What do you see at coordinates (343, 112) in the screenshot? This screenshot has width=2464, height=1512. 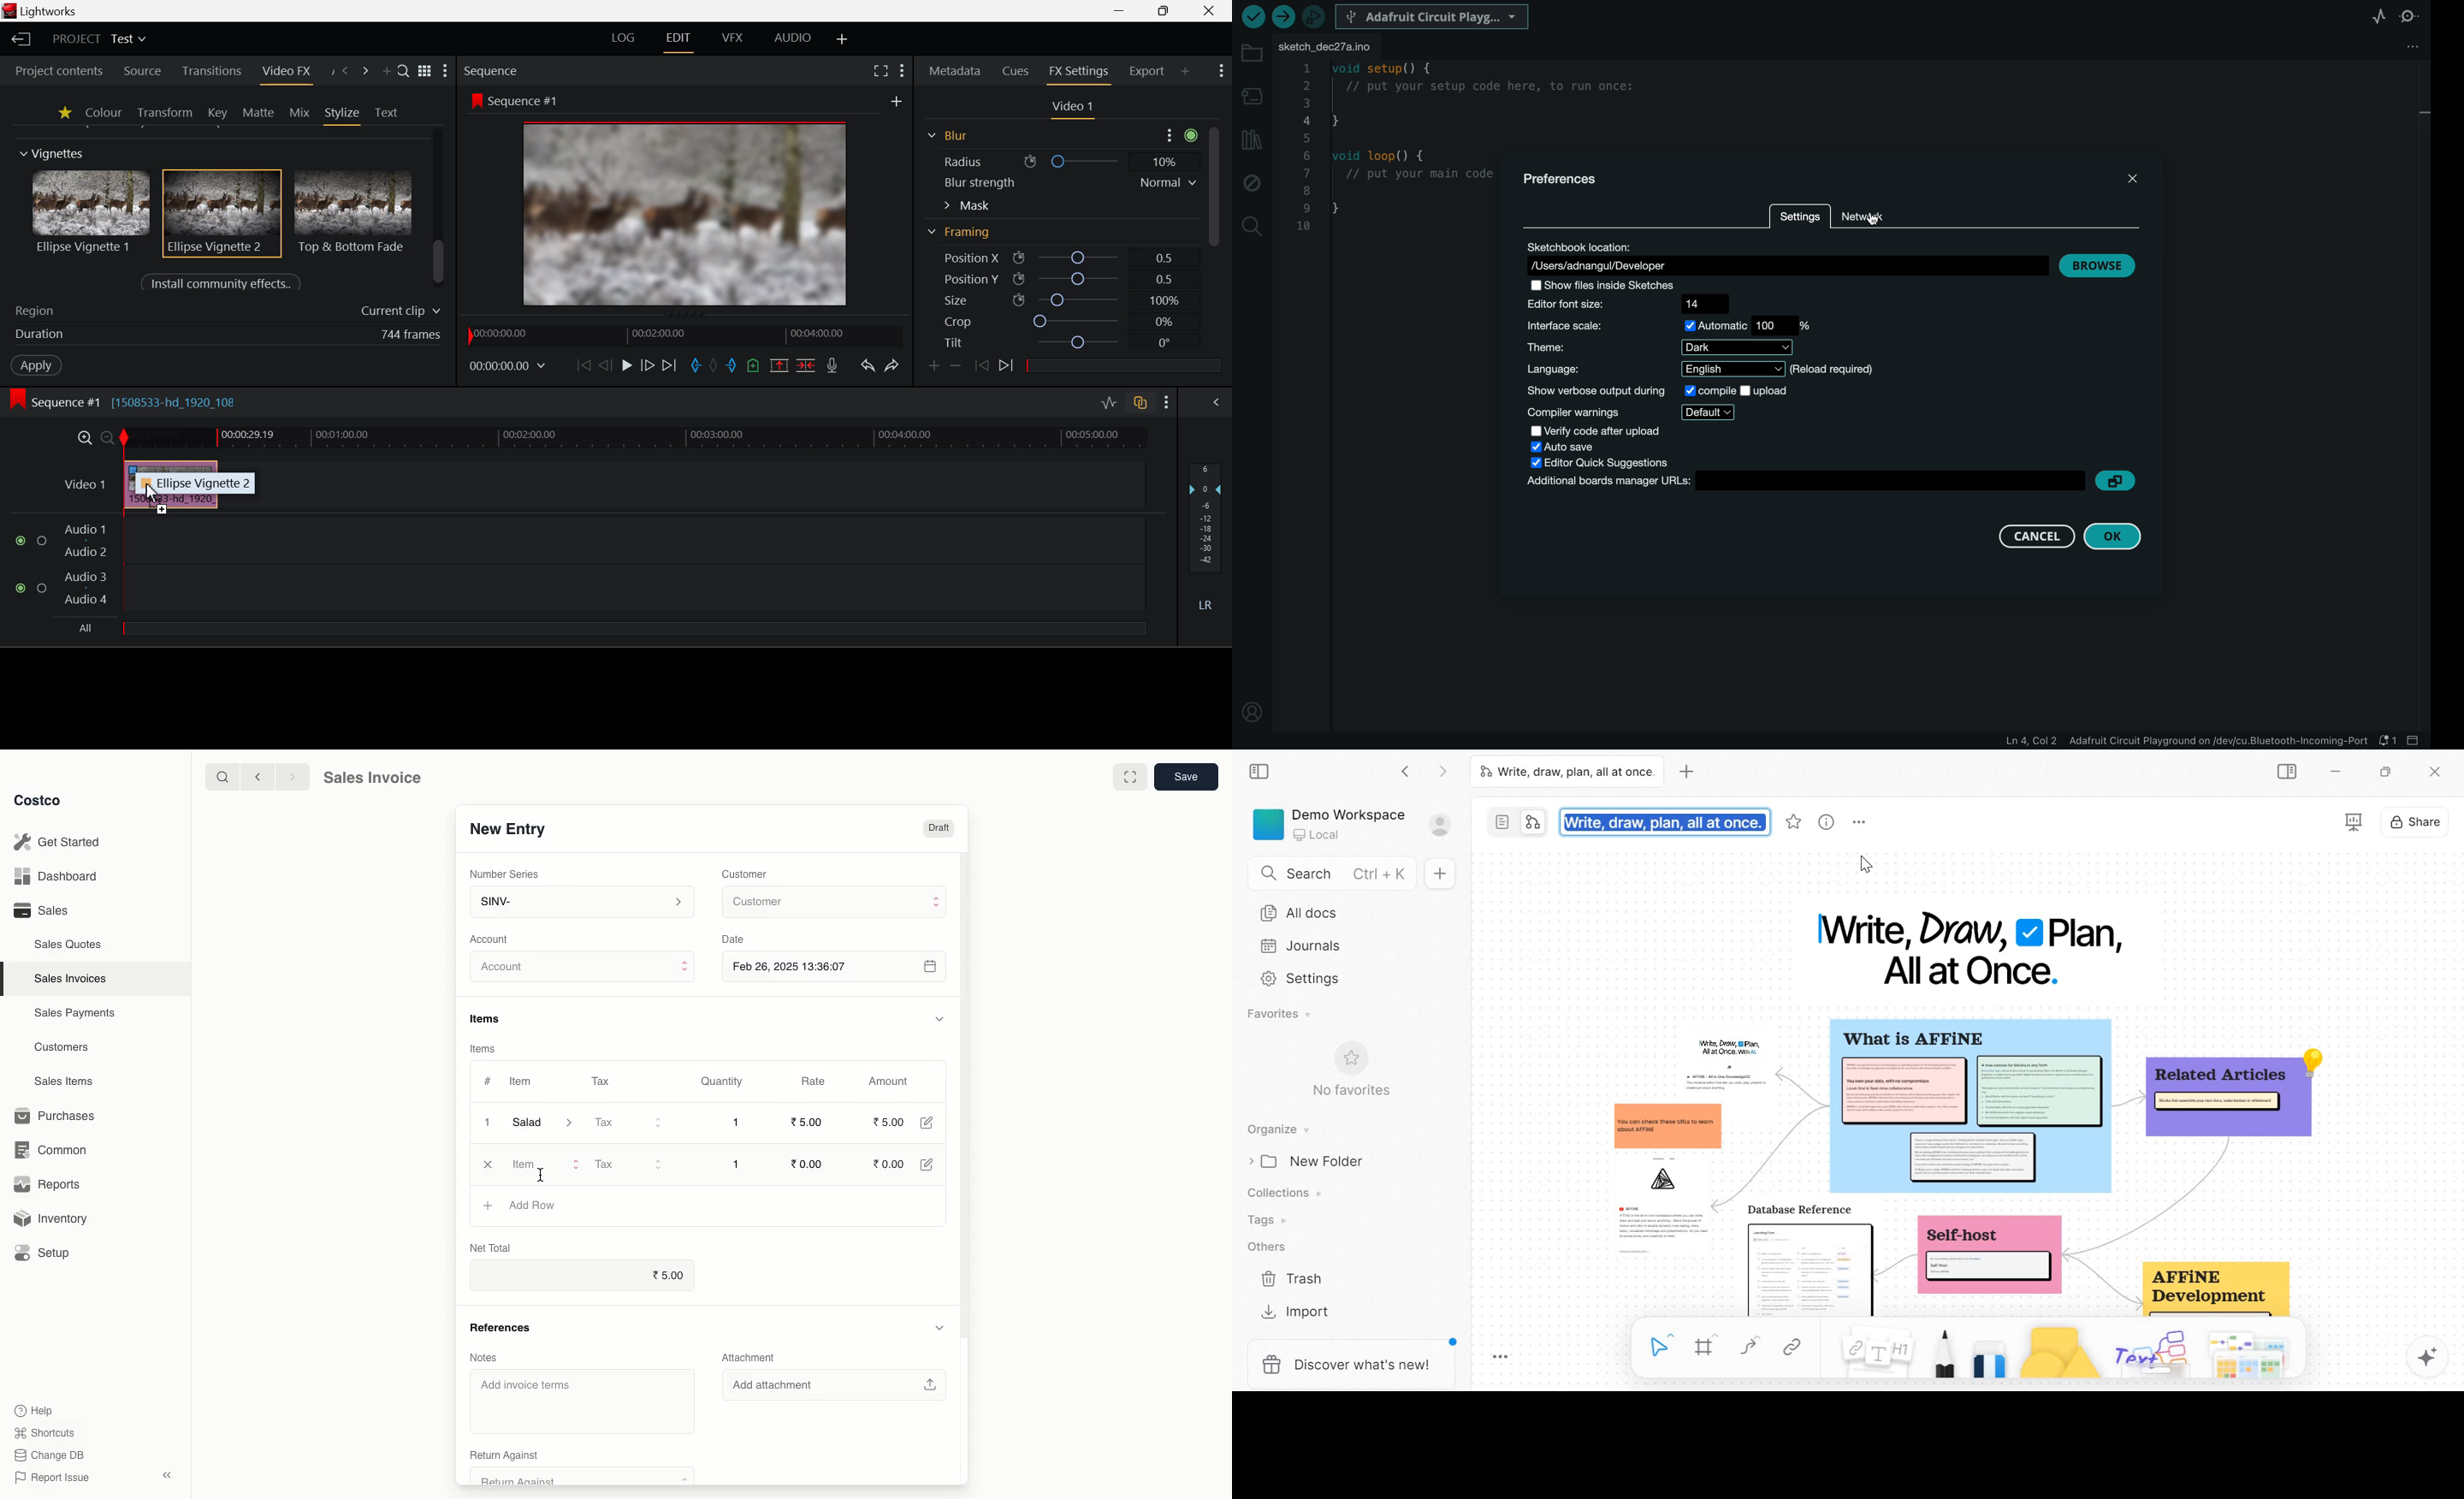 I see `Stylize Panel Open` at bounding box center [343, 112].